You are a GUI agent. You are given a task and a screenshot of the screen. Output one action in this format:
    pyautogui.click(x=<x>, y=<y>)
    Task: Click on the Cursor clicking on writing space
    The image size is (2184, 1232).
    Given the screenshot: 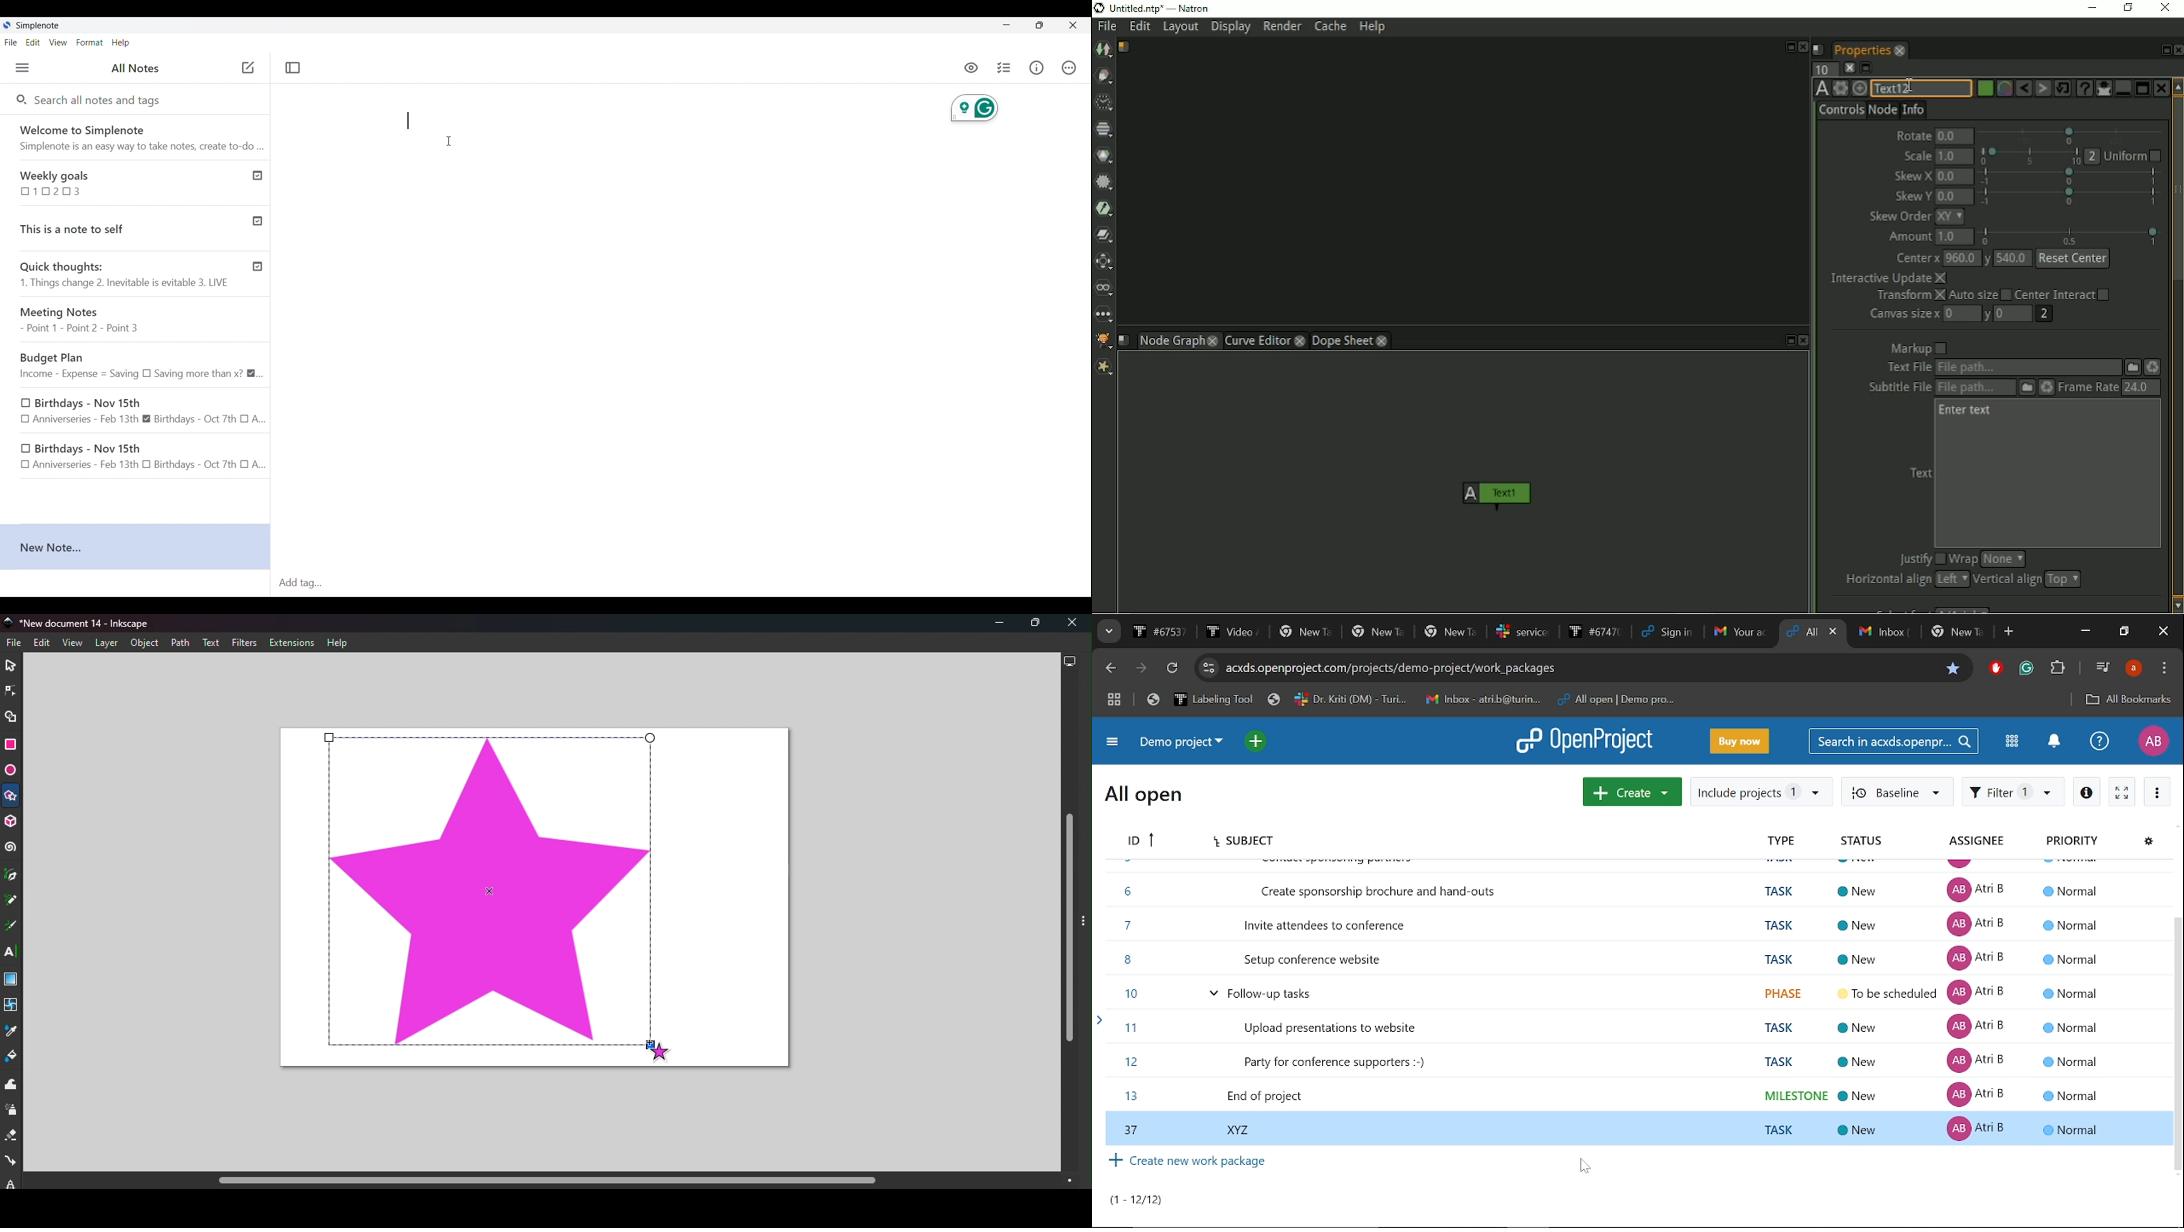 What is the action you would take?
    pyautogui.click(x=449, y=141)
    